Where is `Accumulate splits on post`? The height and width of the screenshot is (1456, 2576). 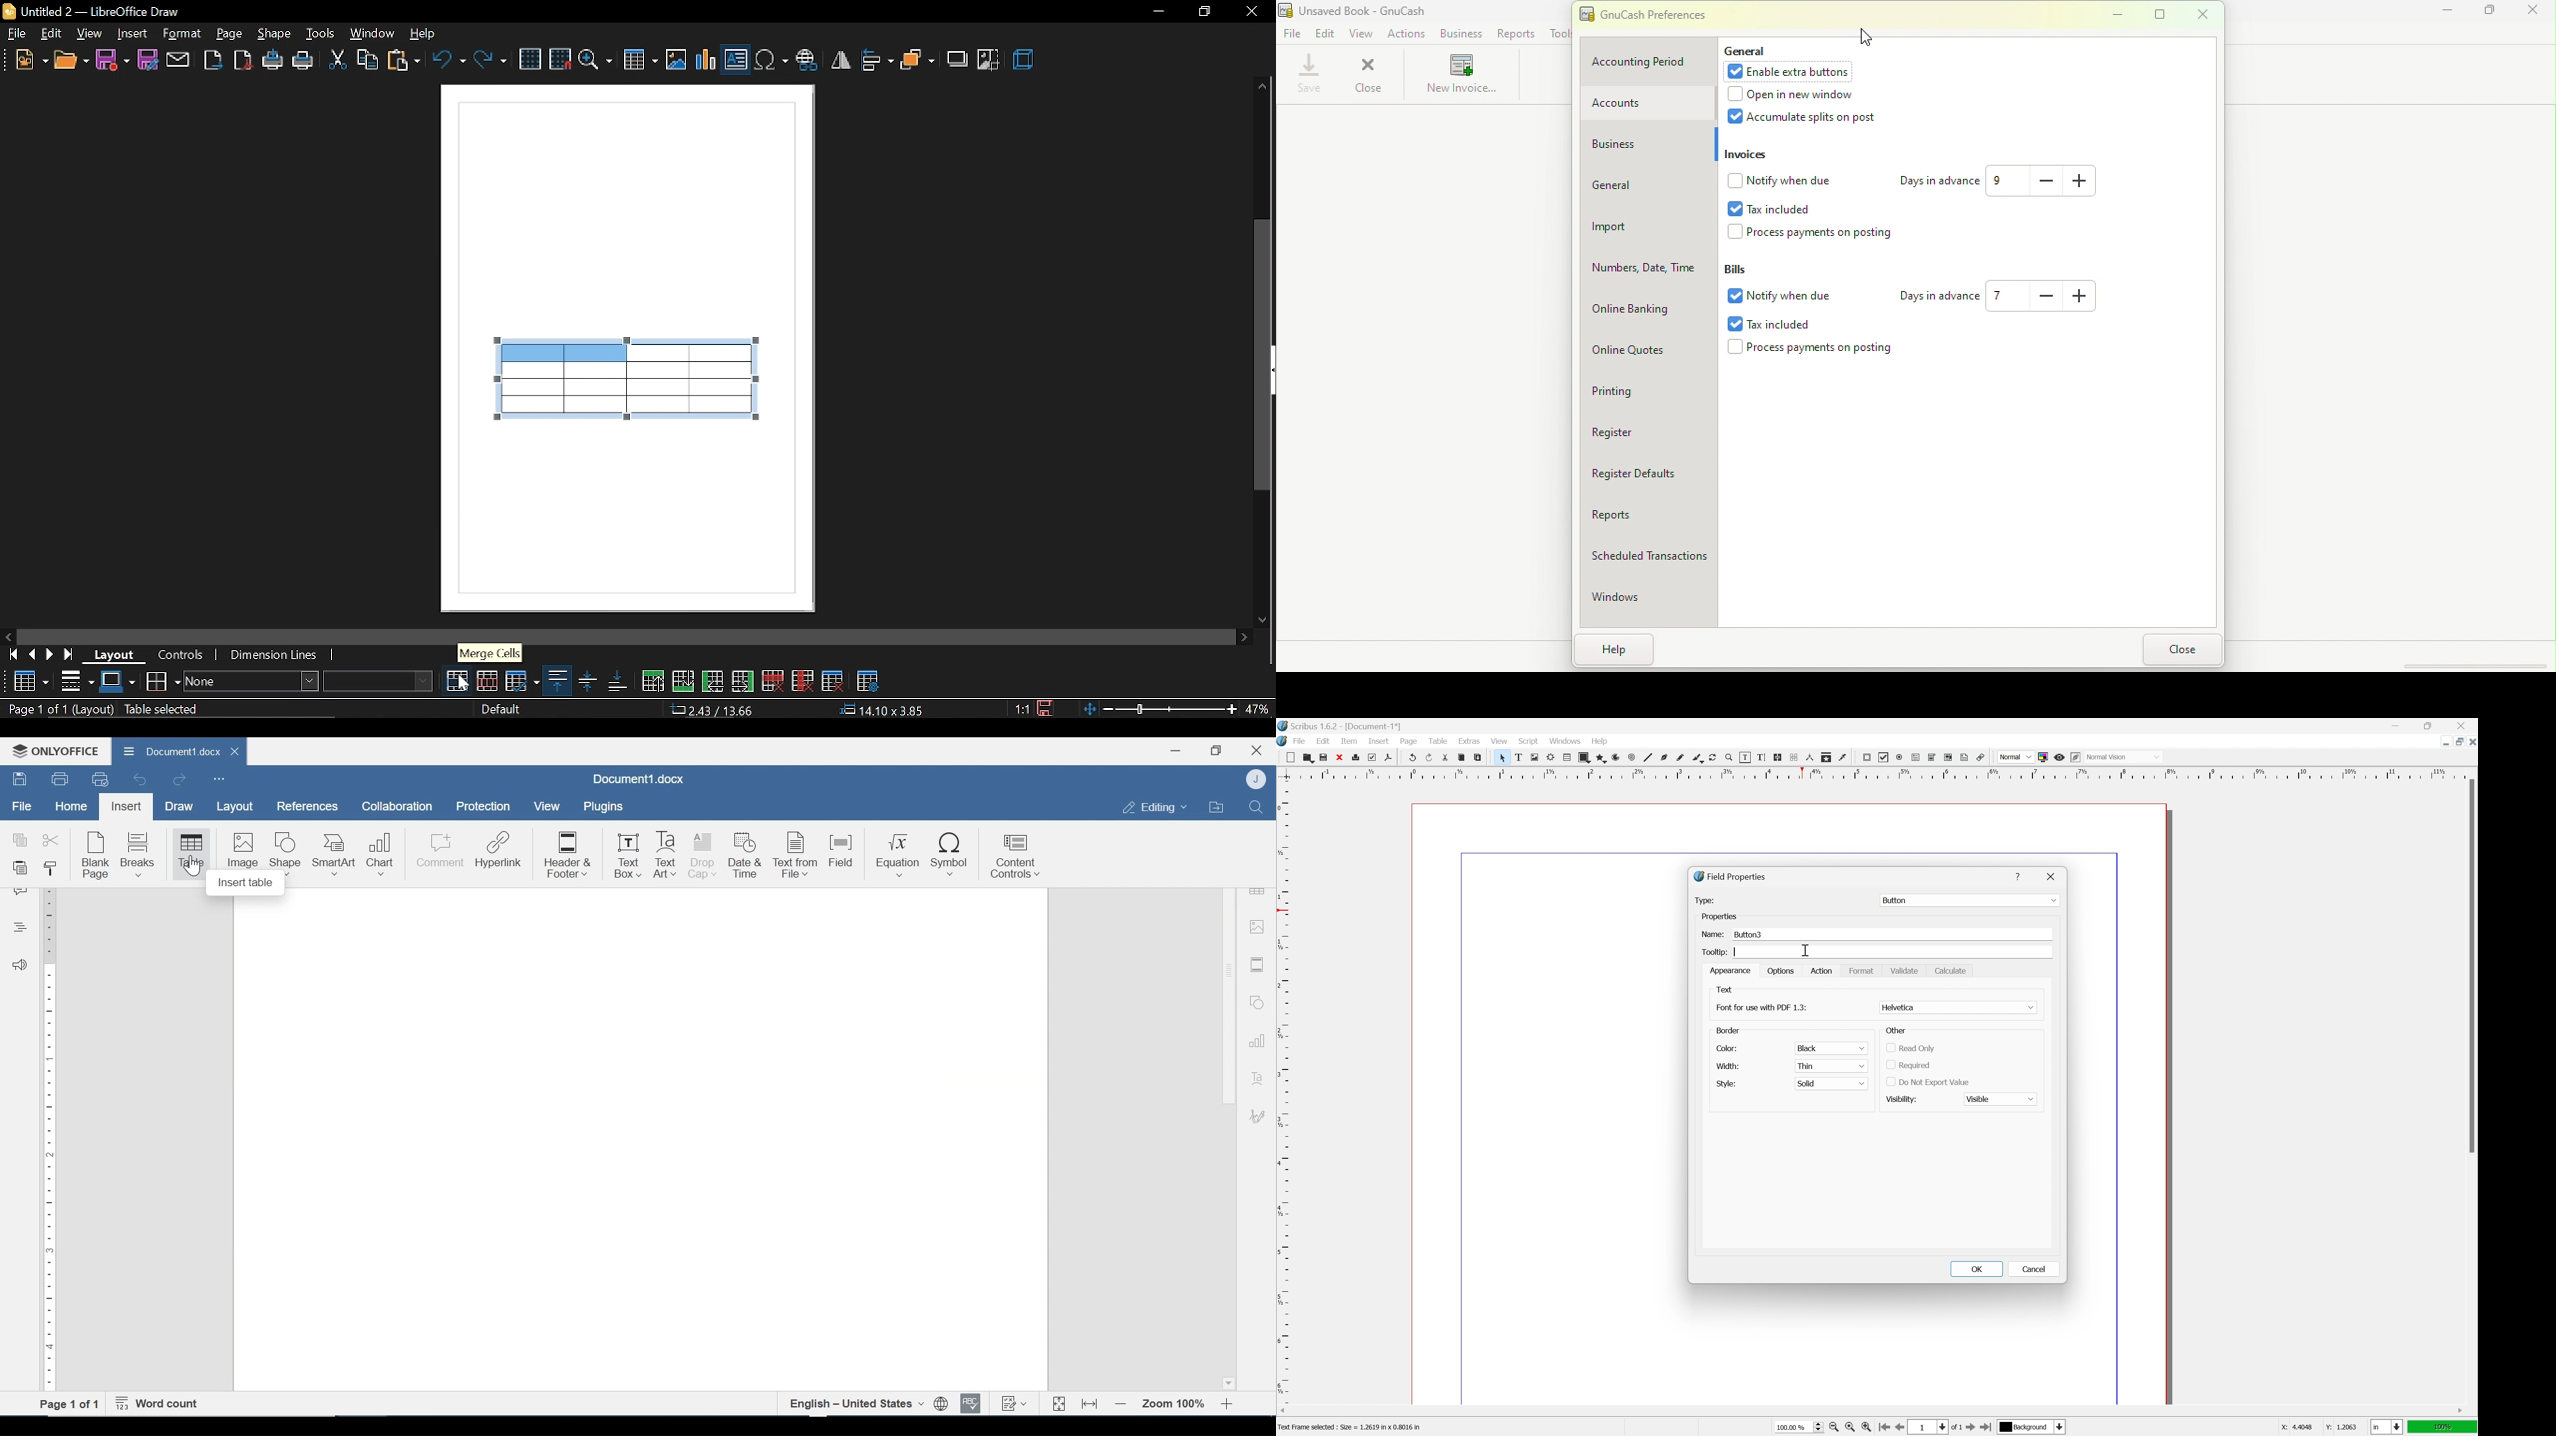
Accumulate splits on post is located at coordinates (1808, 117).